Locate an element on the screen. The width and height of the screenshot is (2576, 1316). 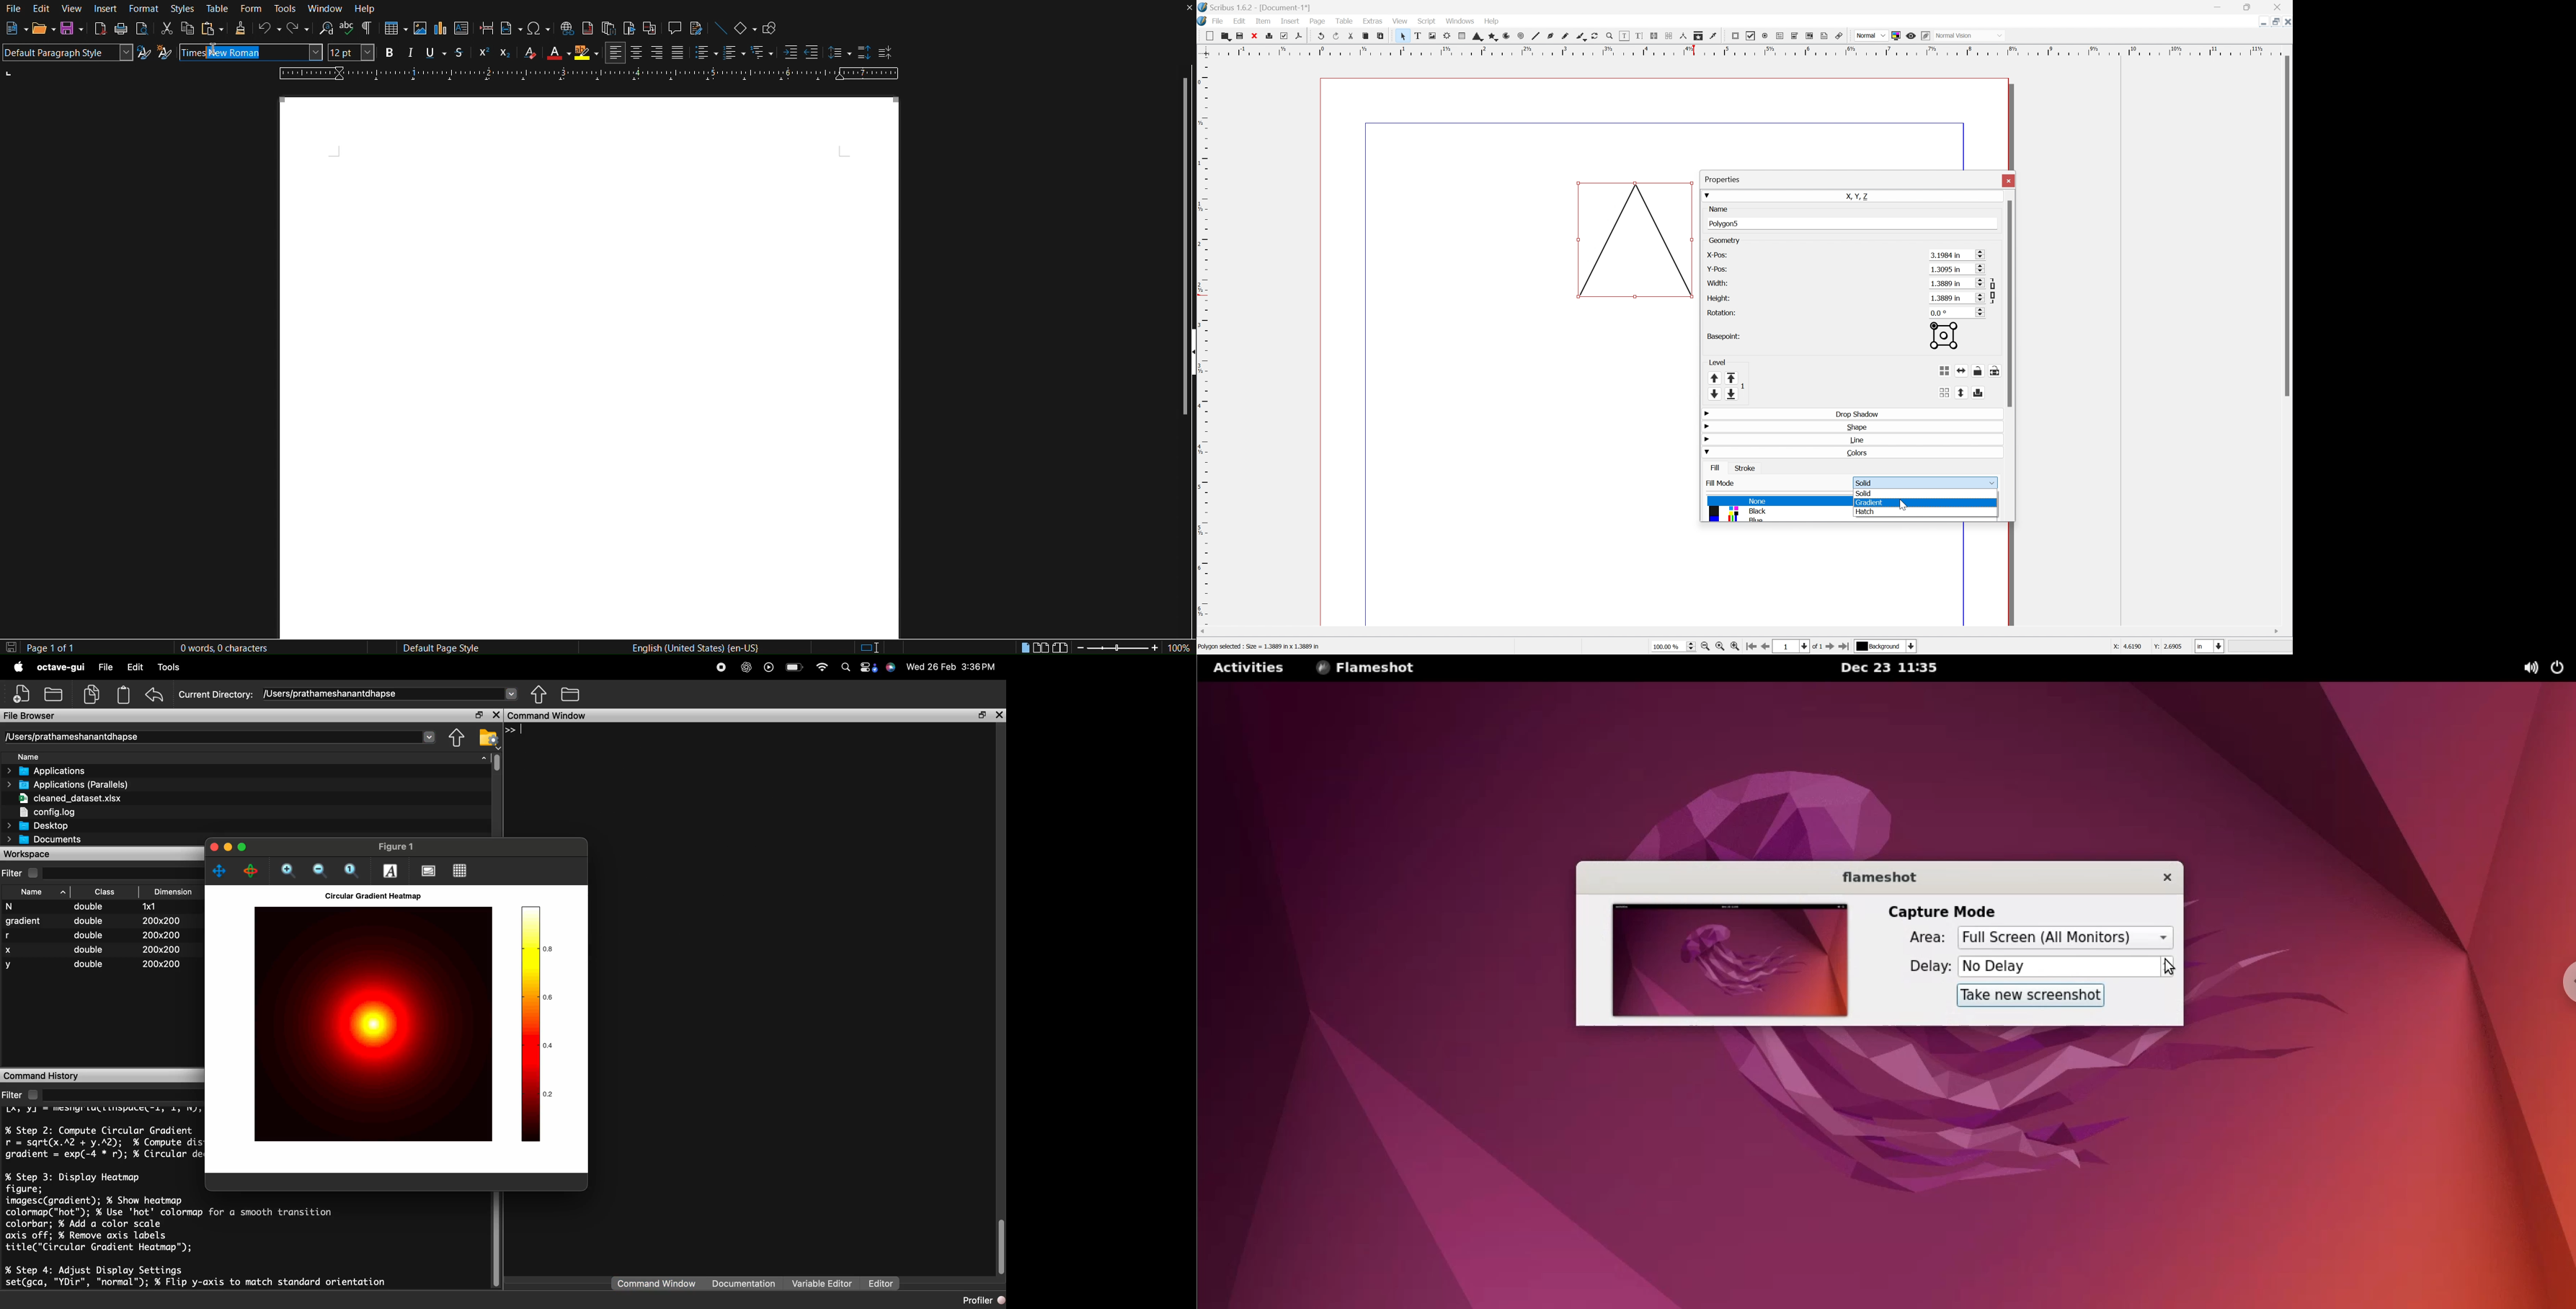
Scroll Bar is located at coordinates (2286, 226).